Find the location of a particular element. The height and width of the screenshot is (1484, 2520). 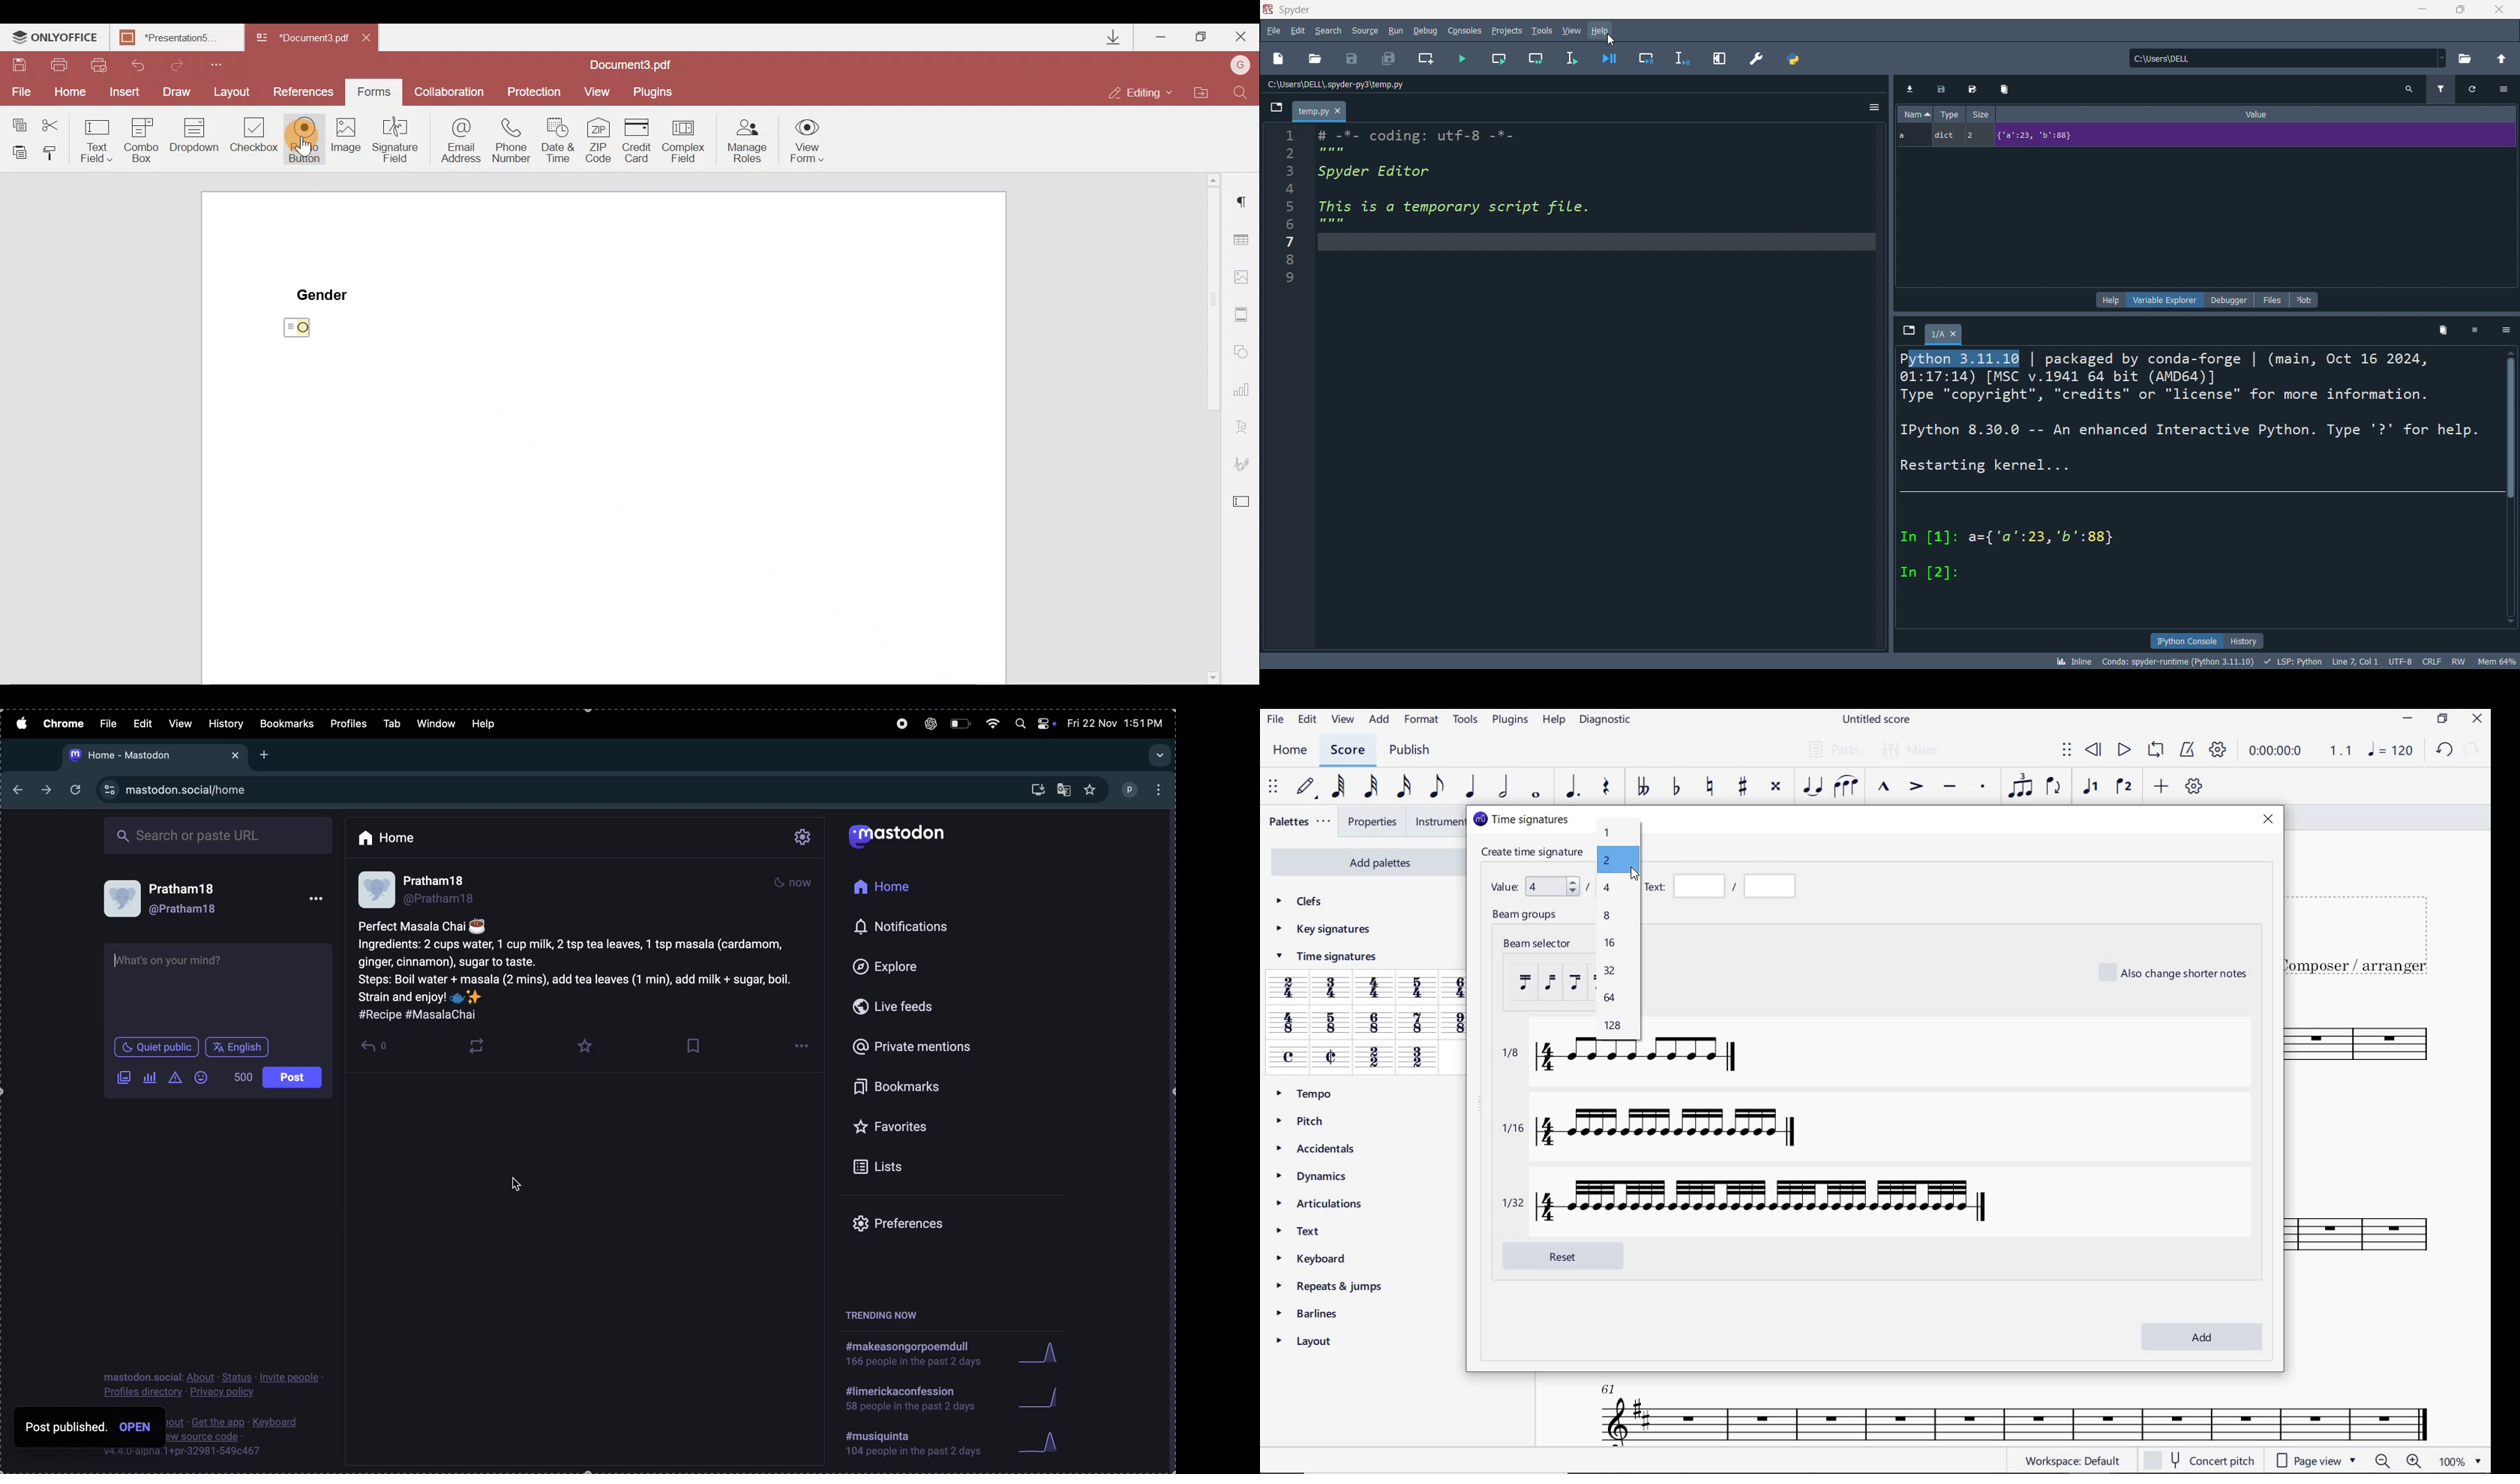

user profile is located at coordinates (216, 898).